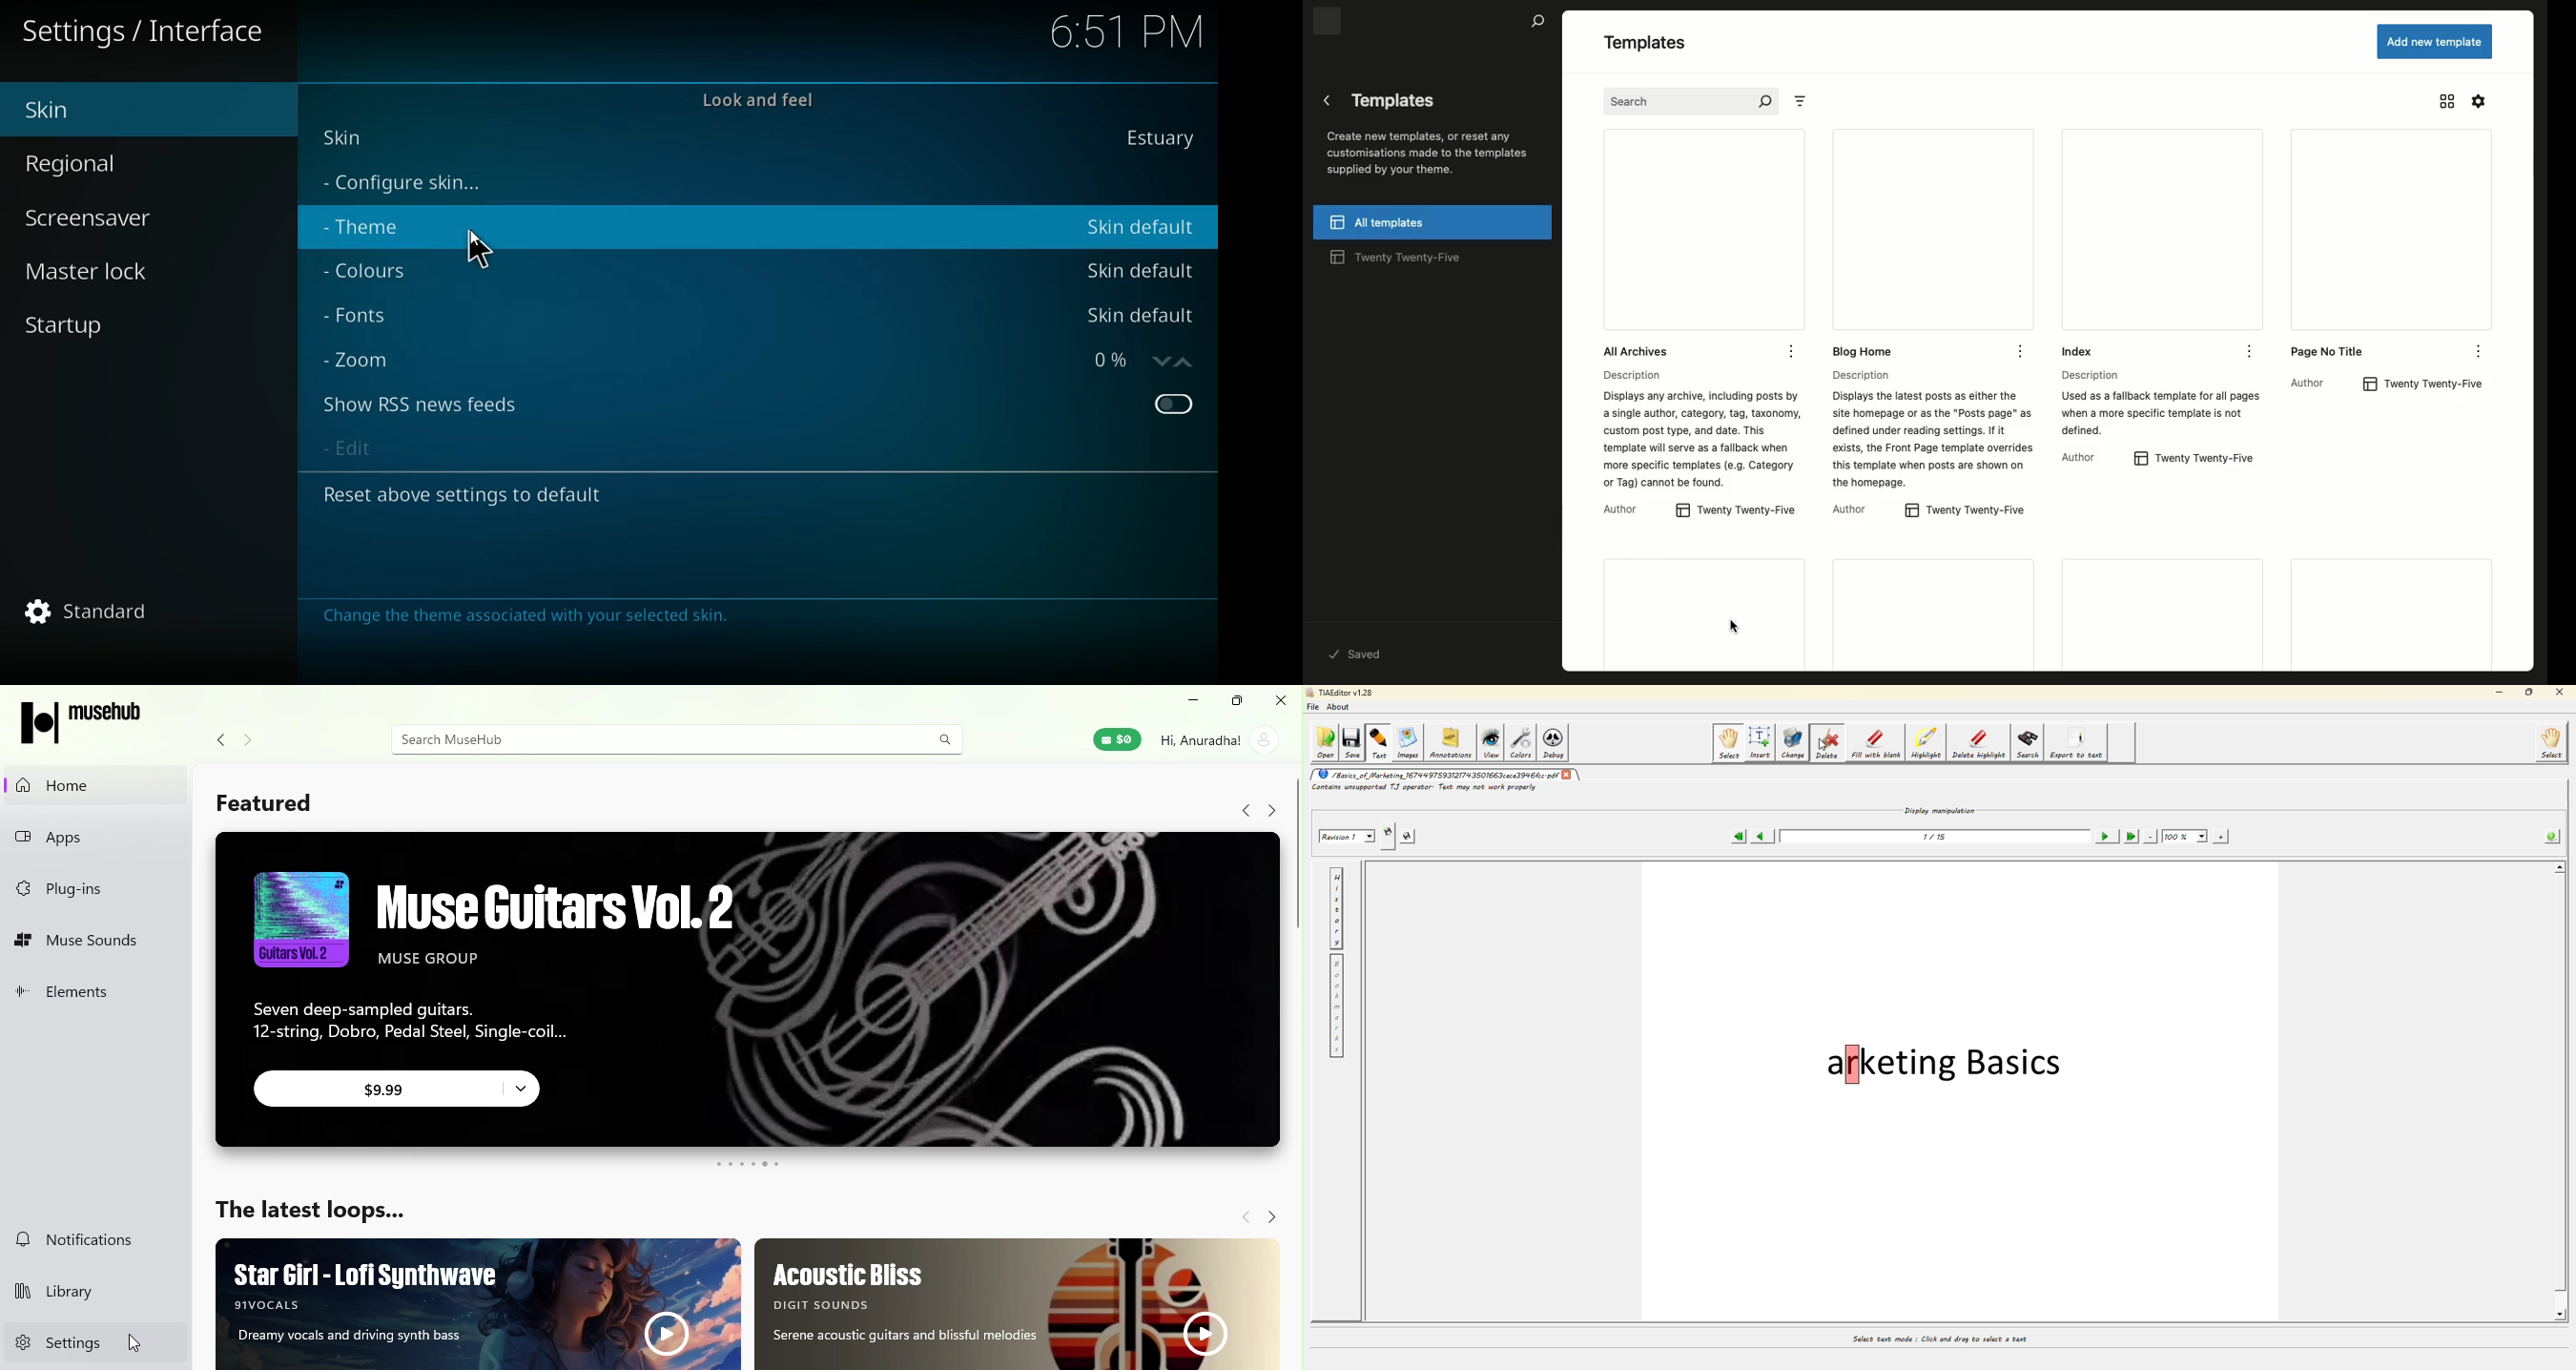  What do you see at coordinates (1803, 99) in the screenshot?
I see `Sort` at bounding box center [1803, 99].